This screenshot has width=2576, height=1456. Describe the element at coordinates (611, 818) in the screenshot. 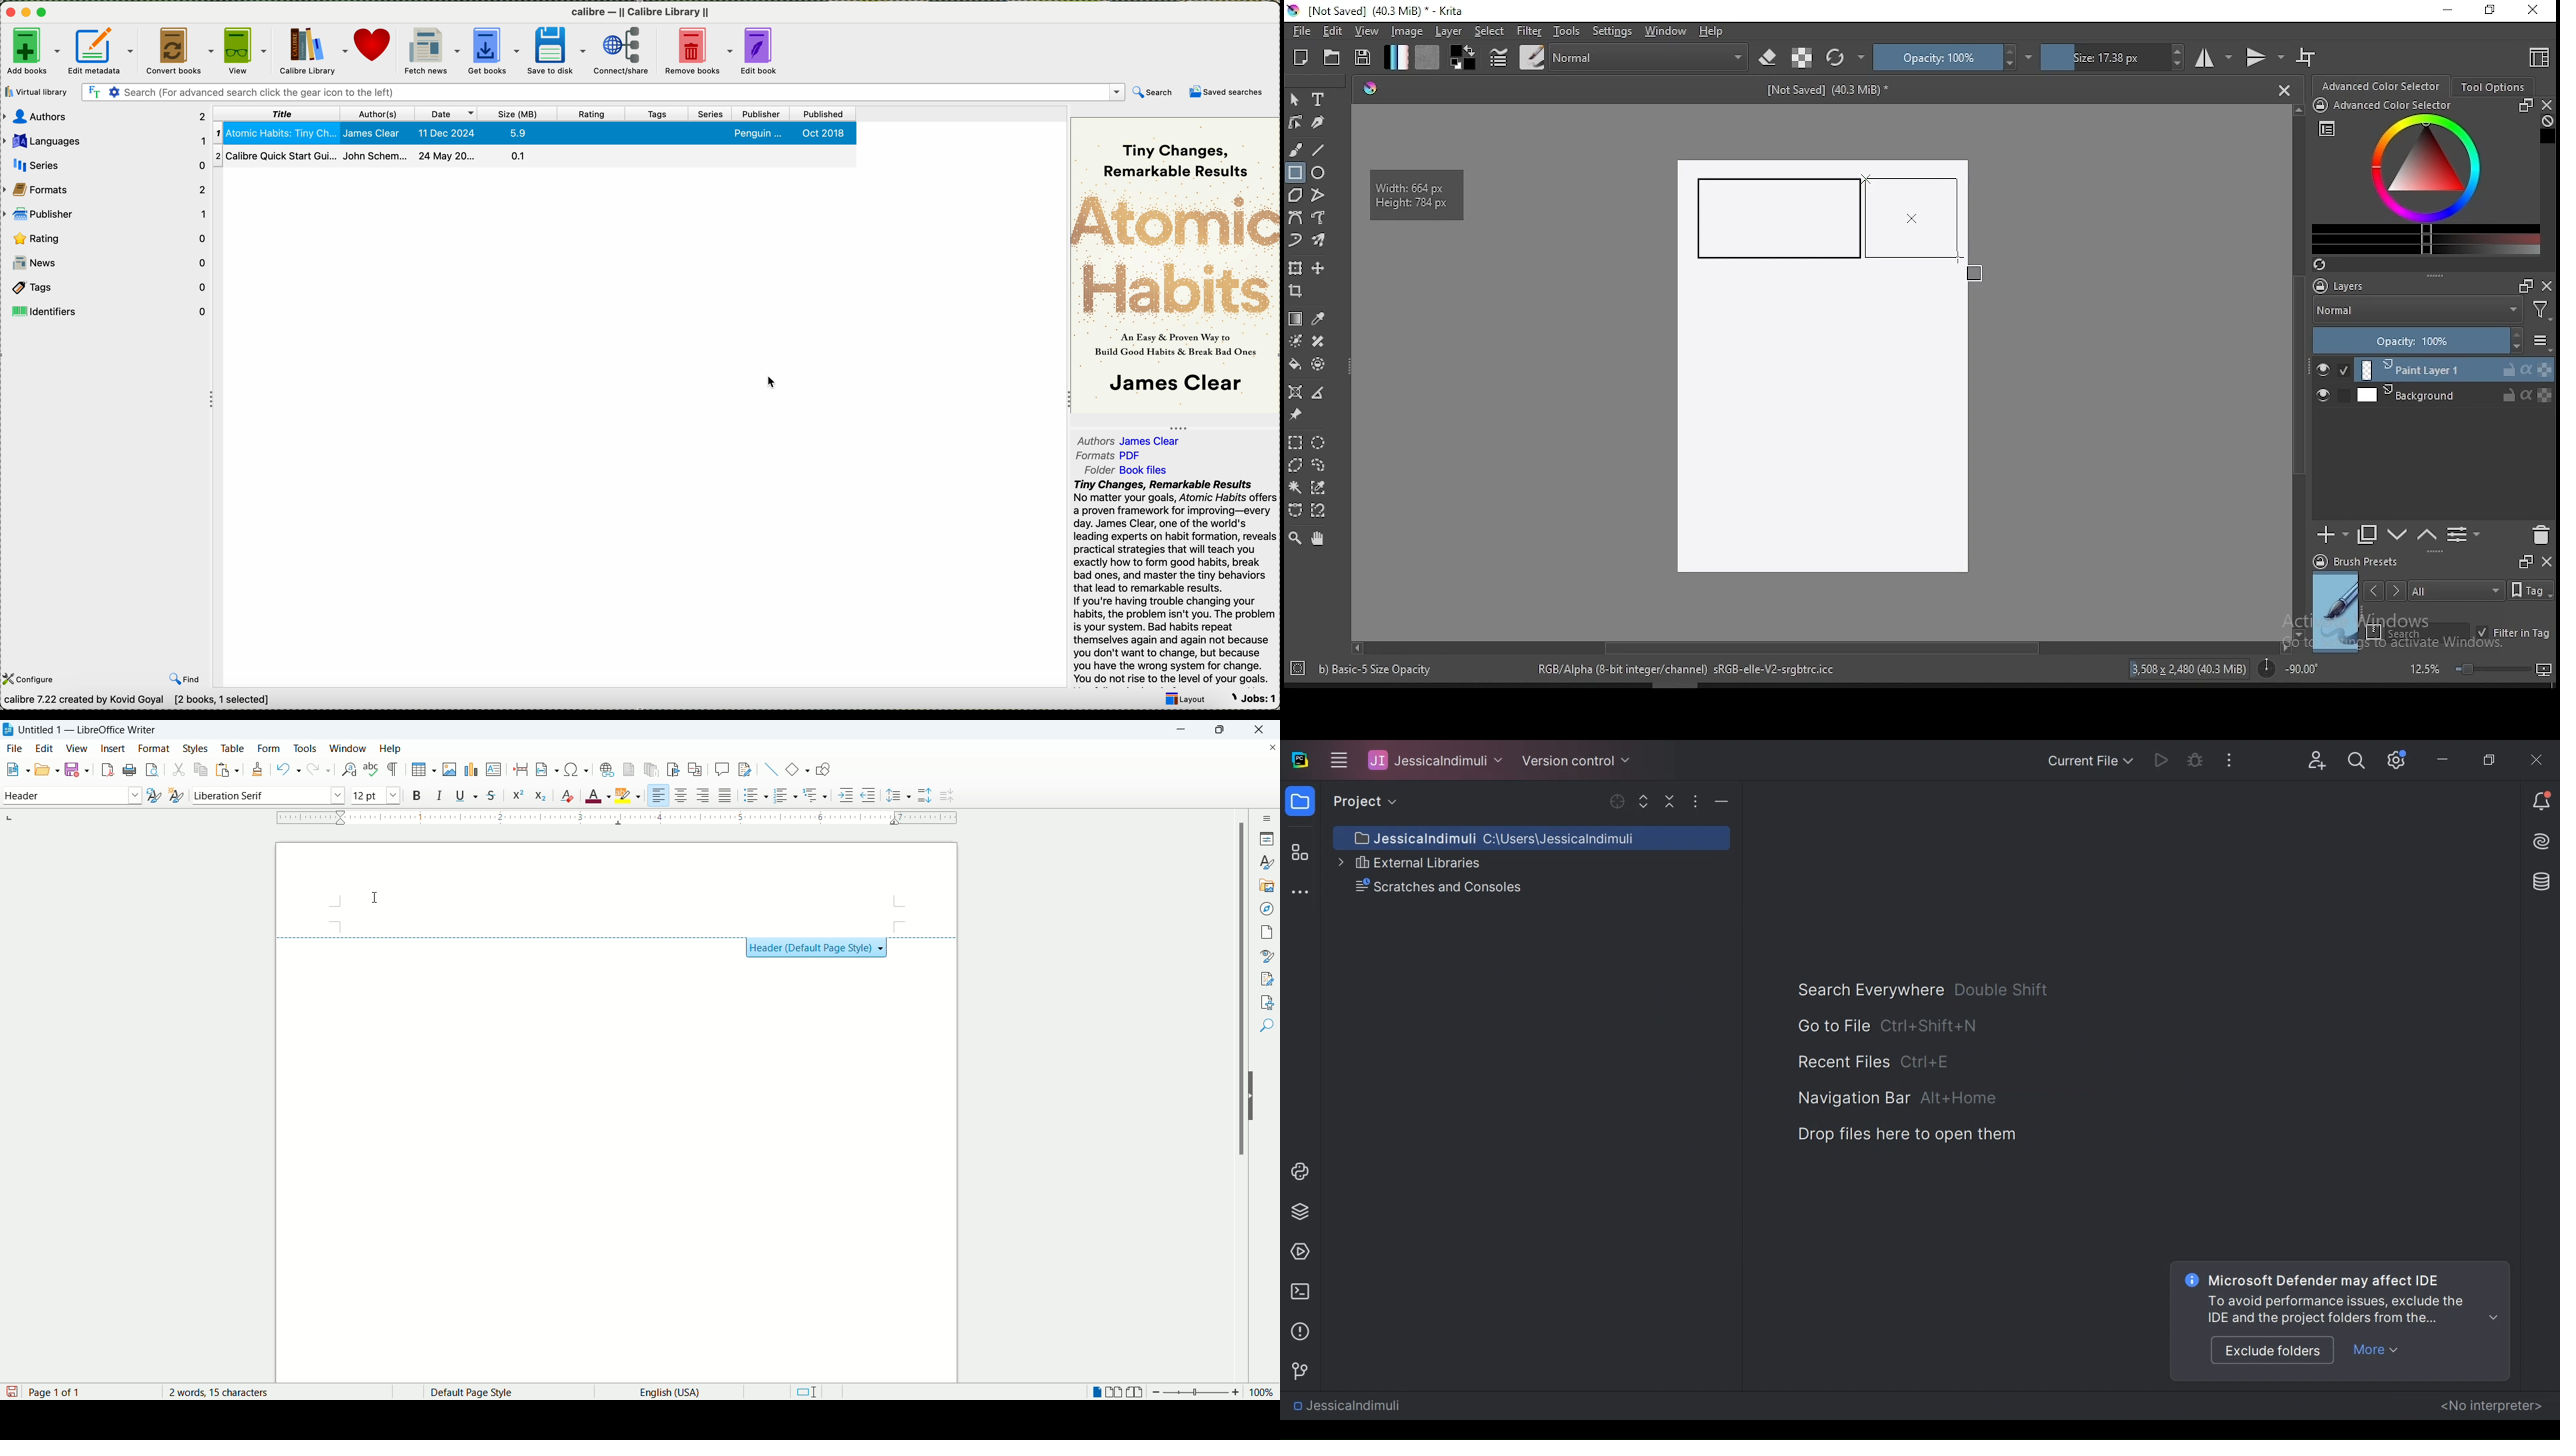

I see `ruler` at that location.